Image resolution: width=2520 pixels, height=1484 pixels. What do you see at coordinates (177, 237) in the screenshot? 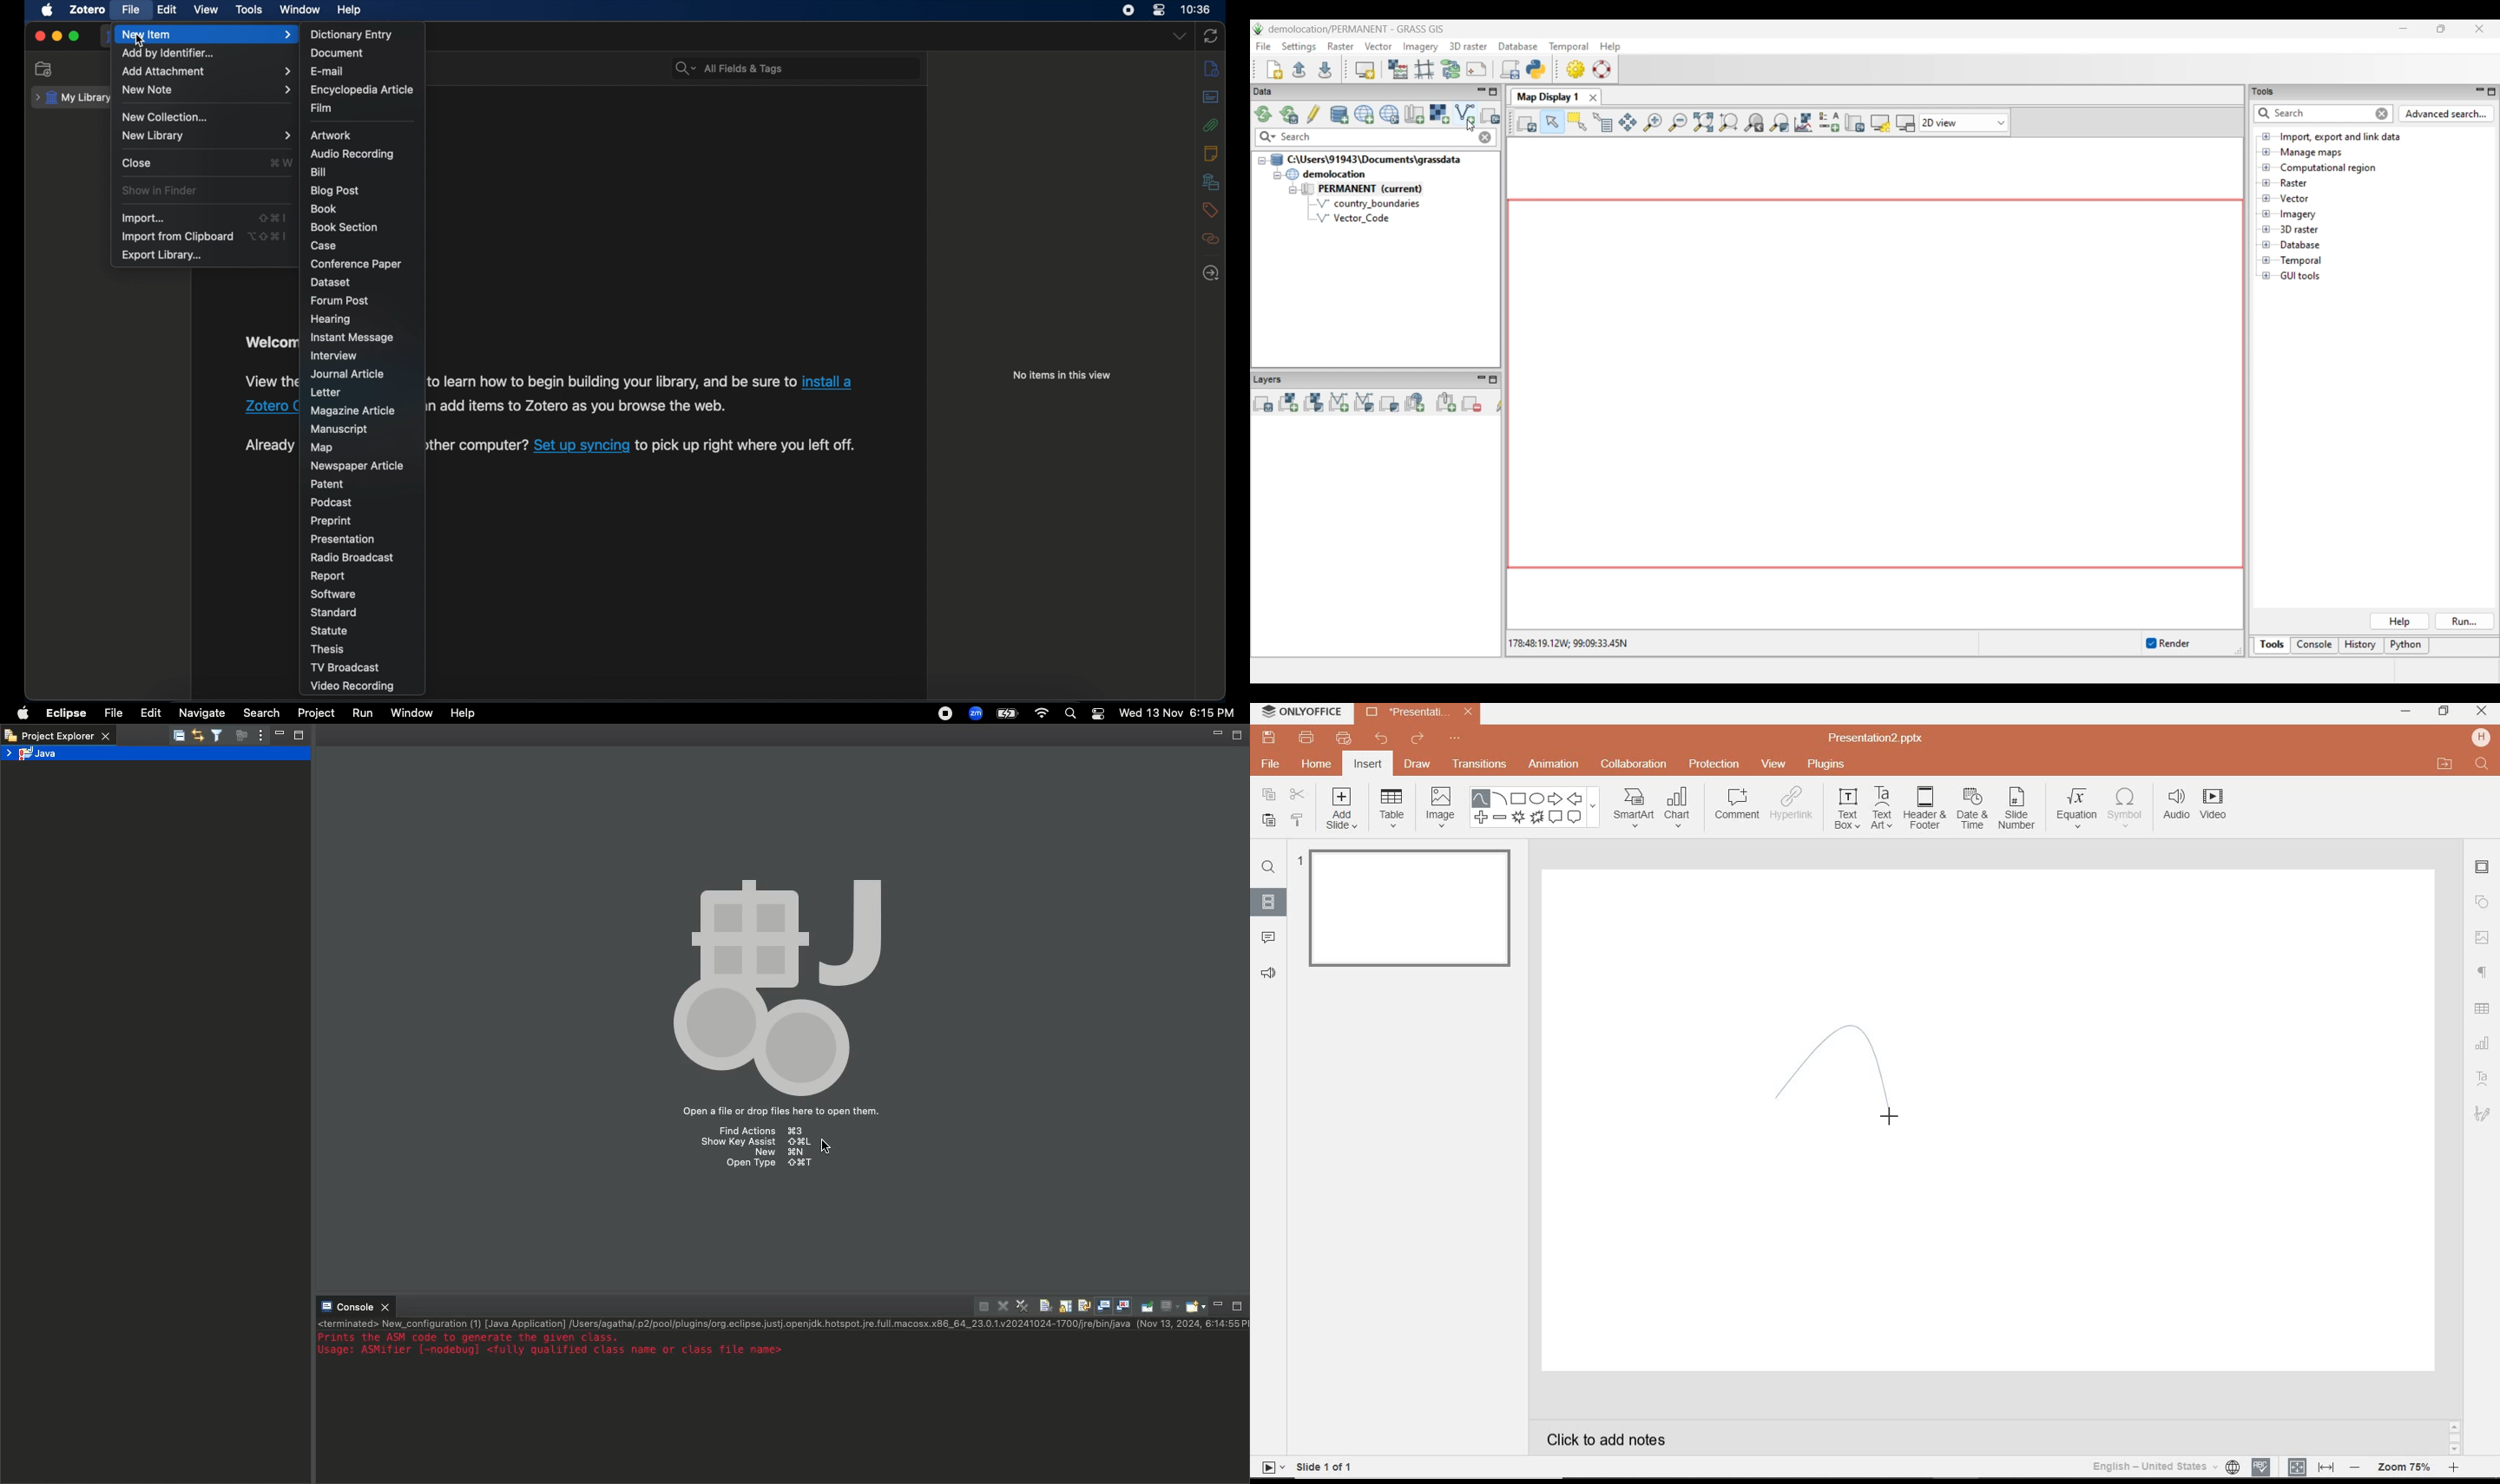
I see `import from clipboard` at bounding box center [177, 237].